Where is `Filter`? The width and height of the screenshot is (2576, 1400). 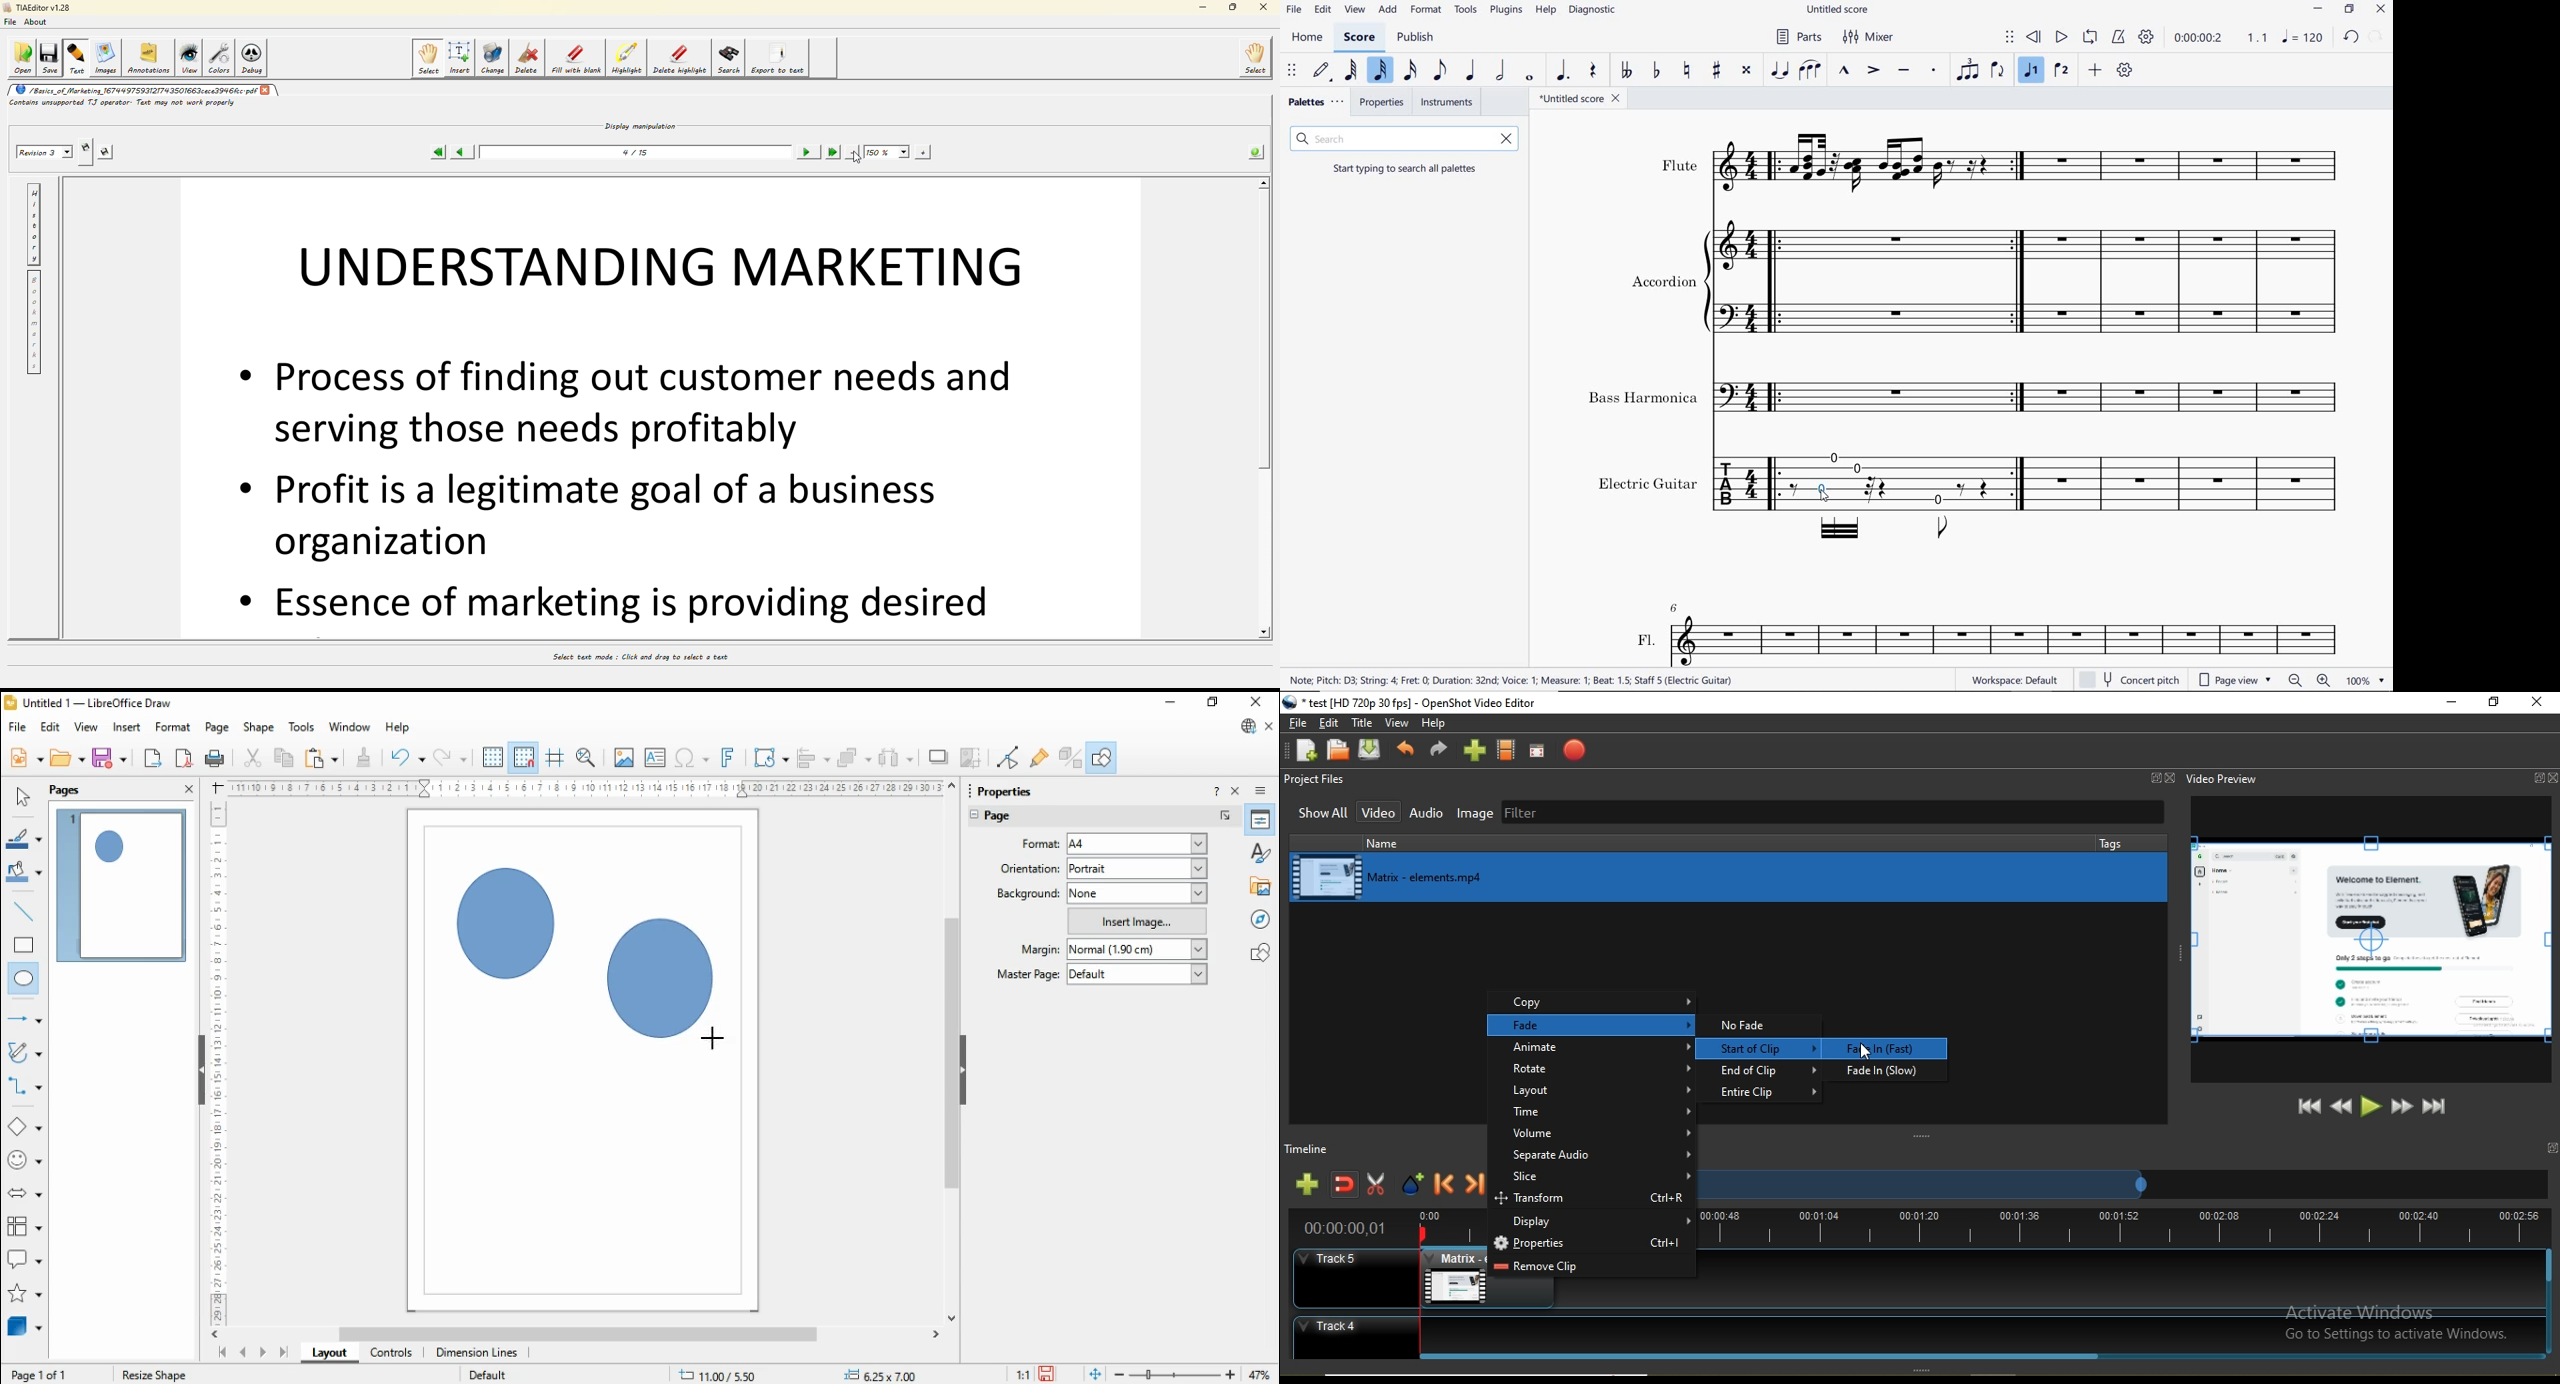
Filter is located at coordinates (1833, 814).